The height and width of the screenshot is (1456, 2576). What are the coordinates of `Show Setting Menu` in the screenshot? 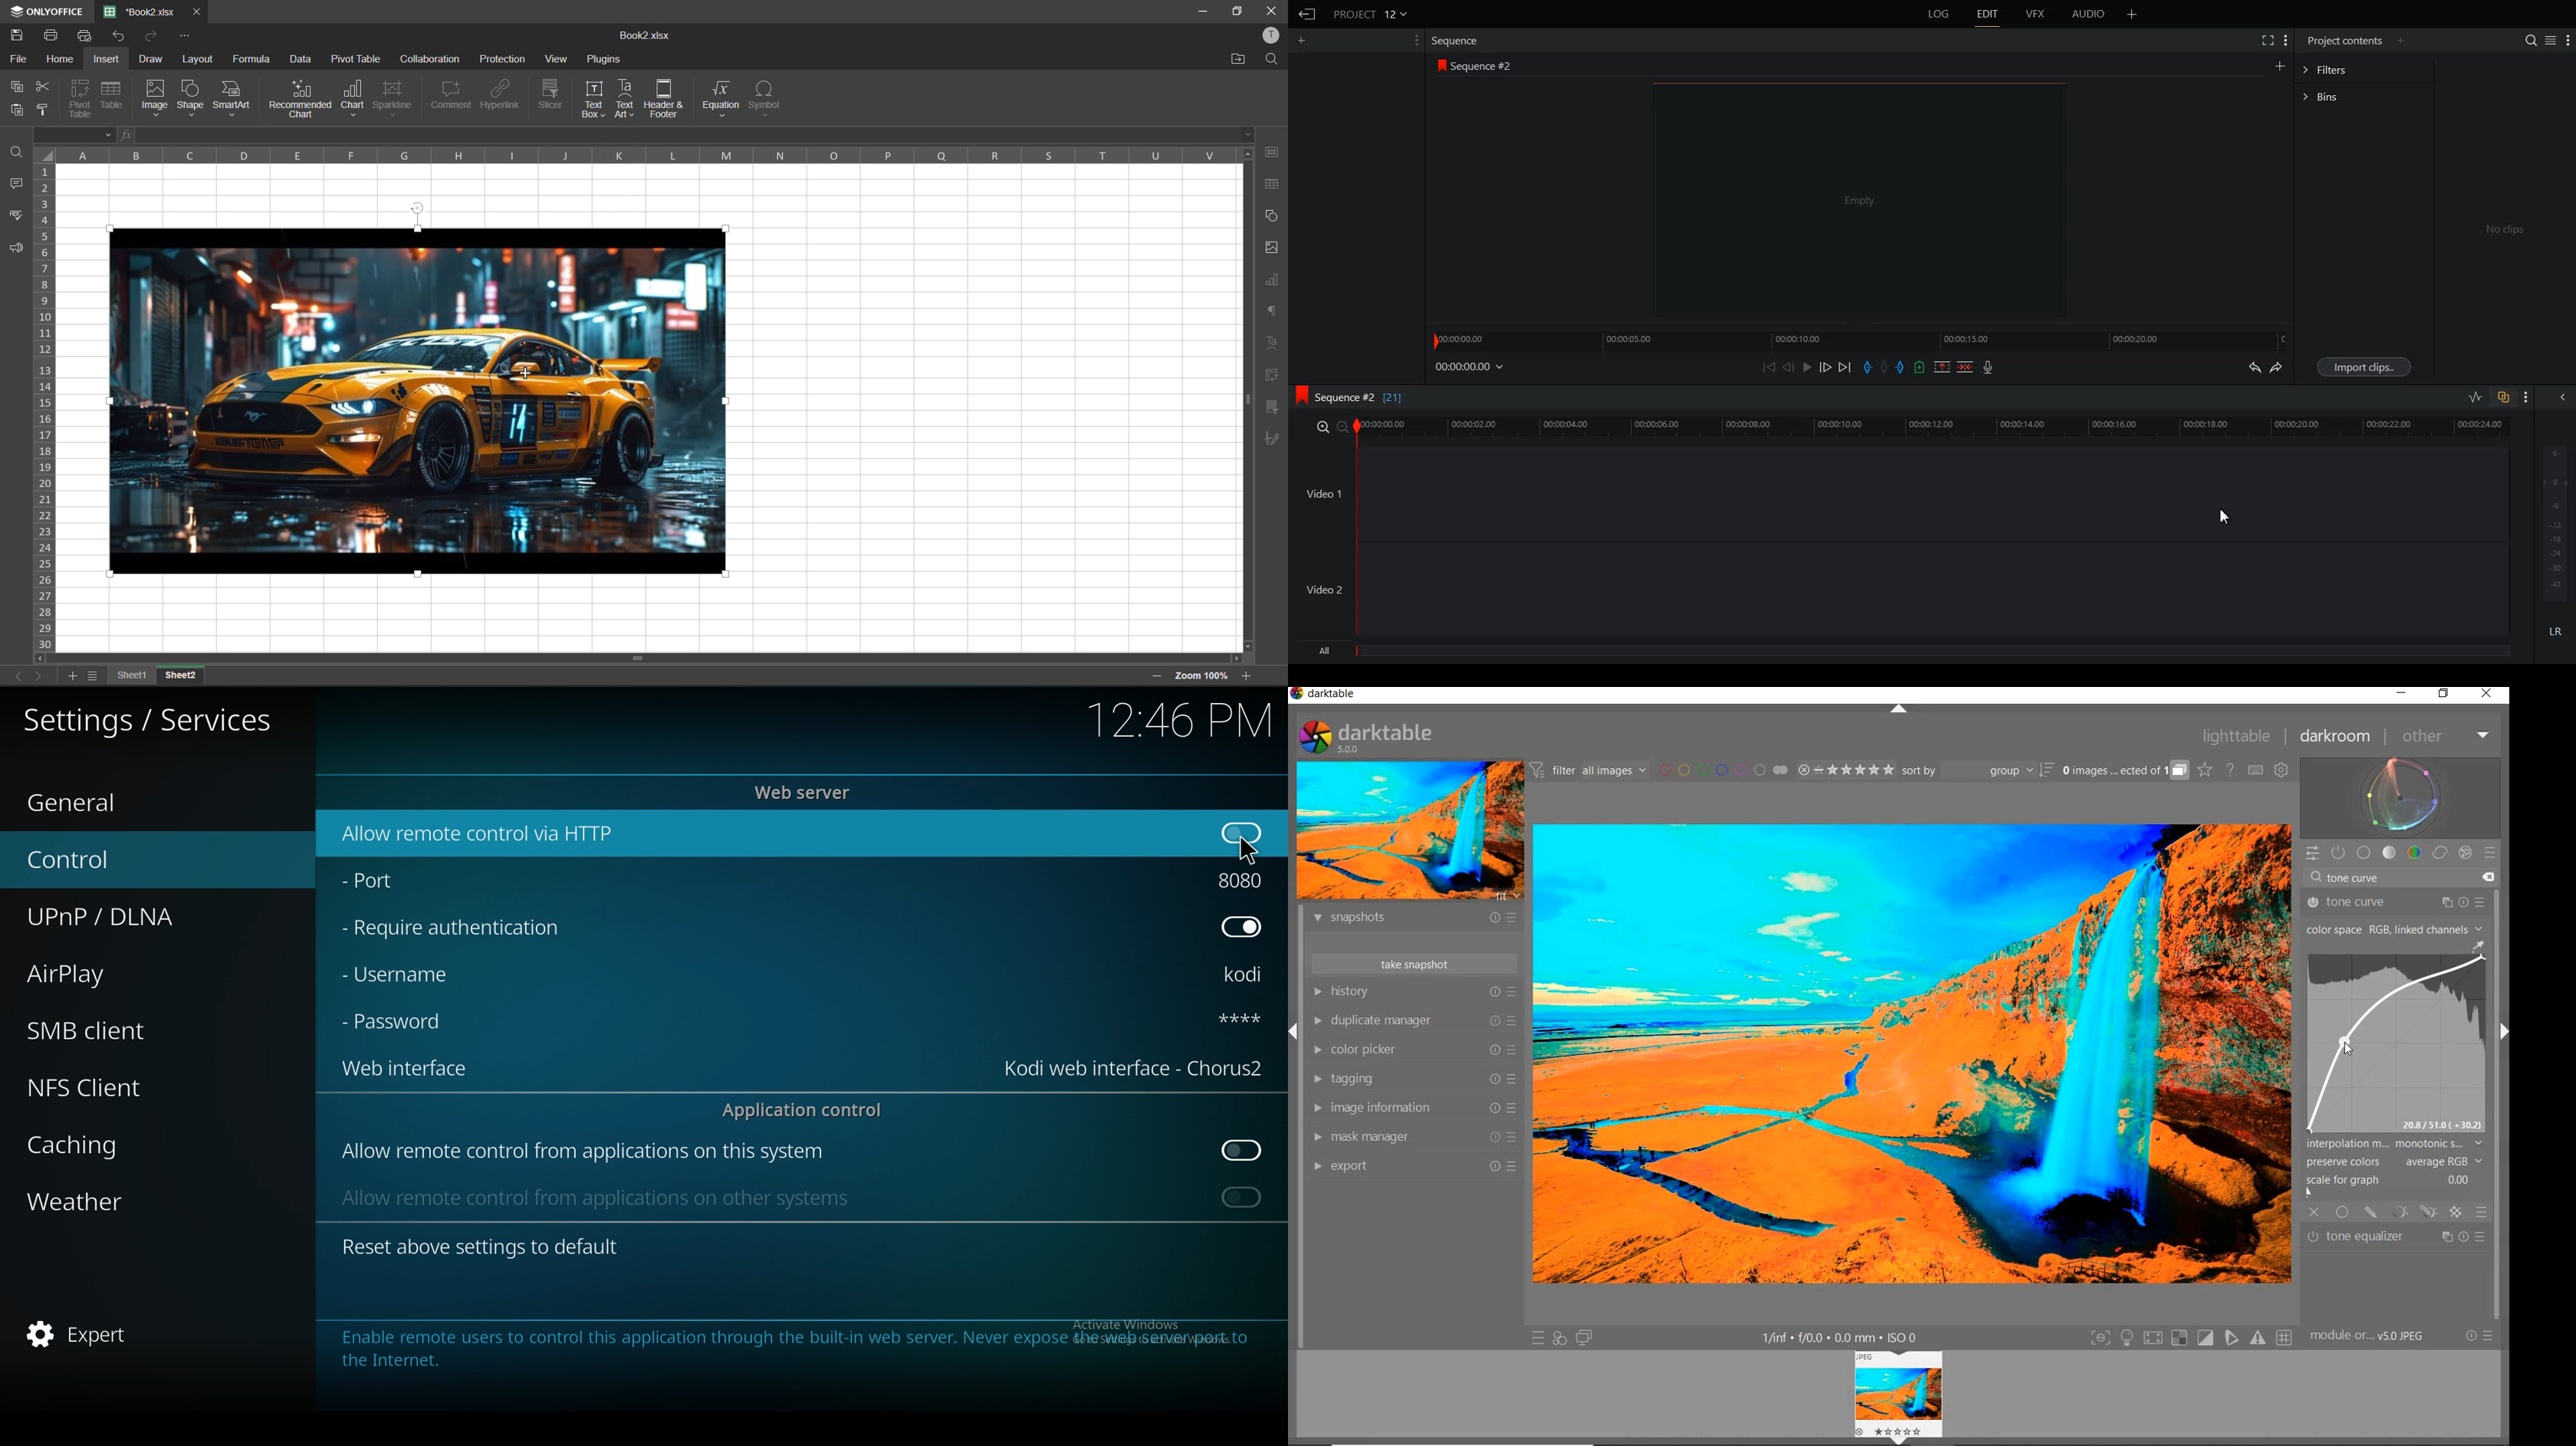 It's located at (2526, 398).